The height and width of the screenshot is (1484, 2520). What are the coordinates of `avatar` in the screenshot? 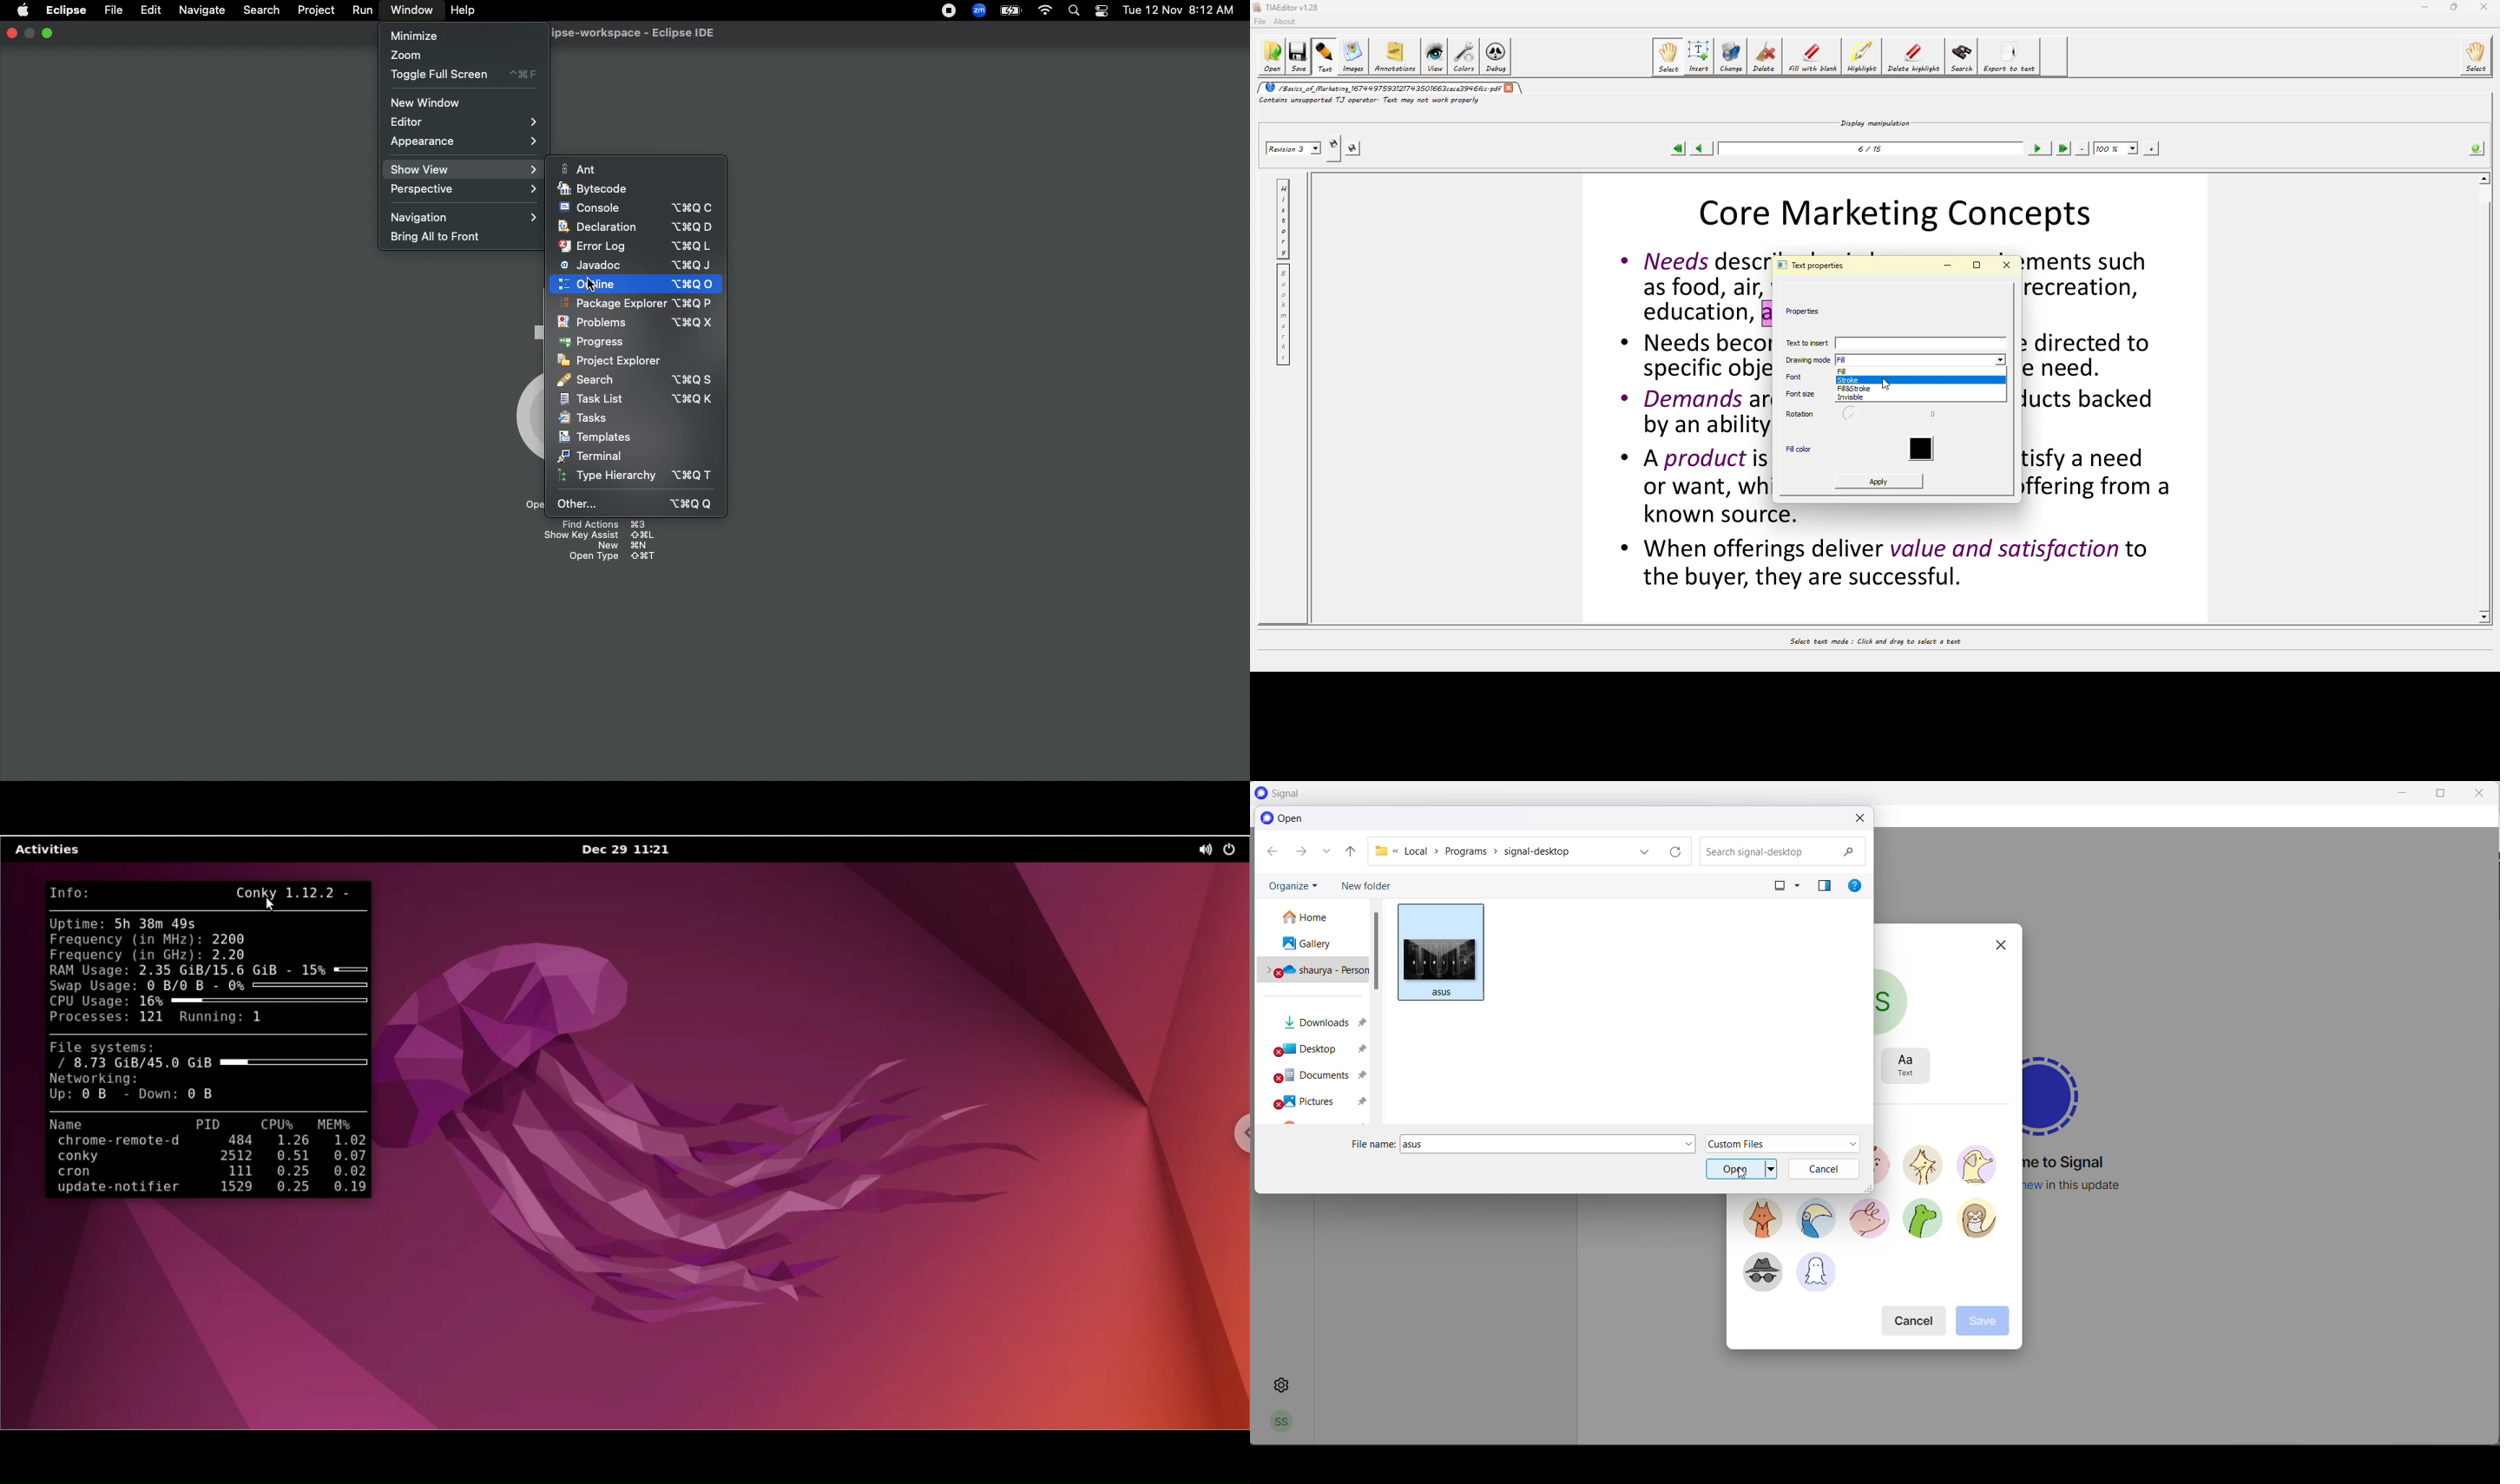 It's located at (1869, 1221).